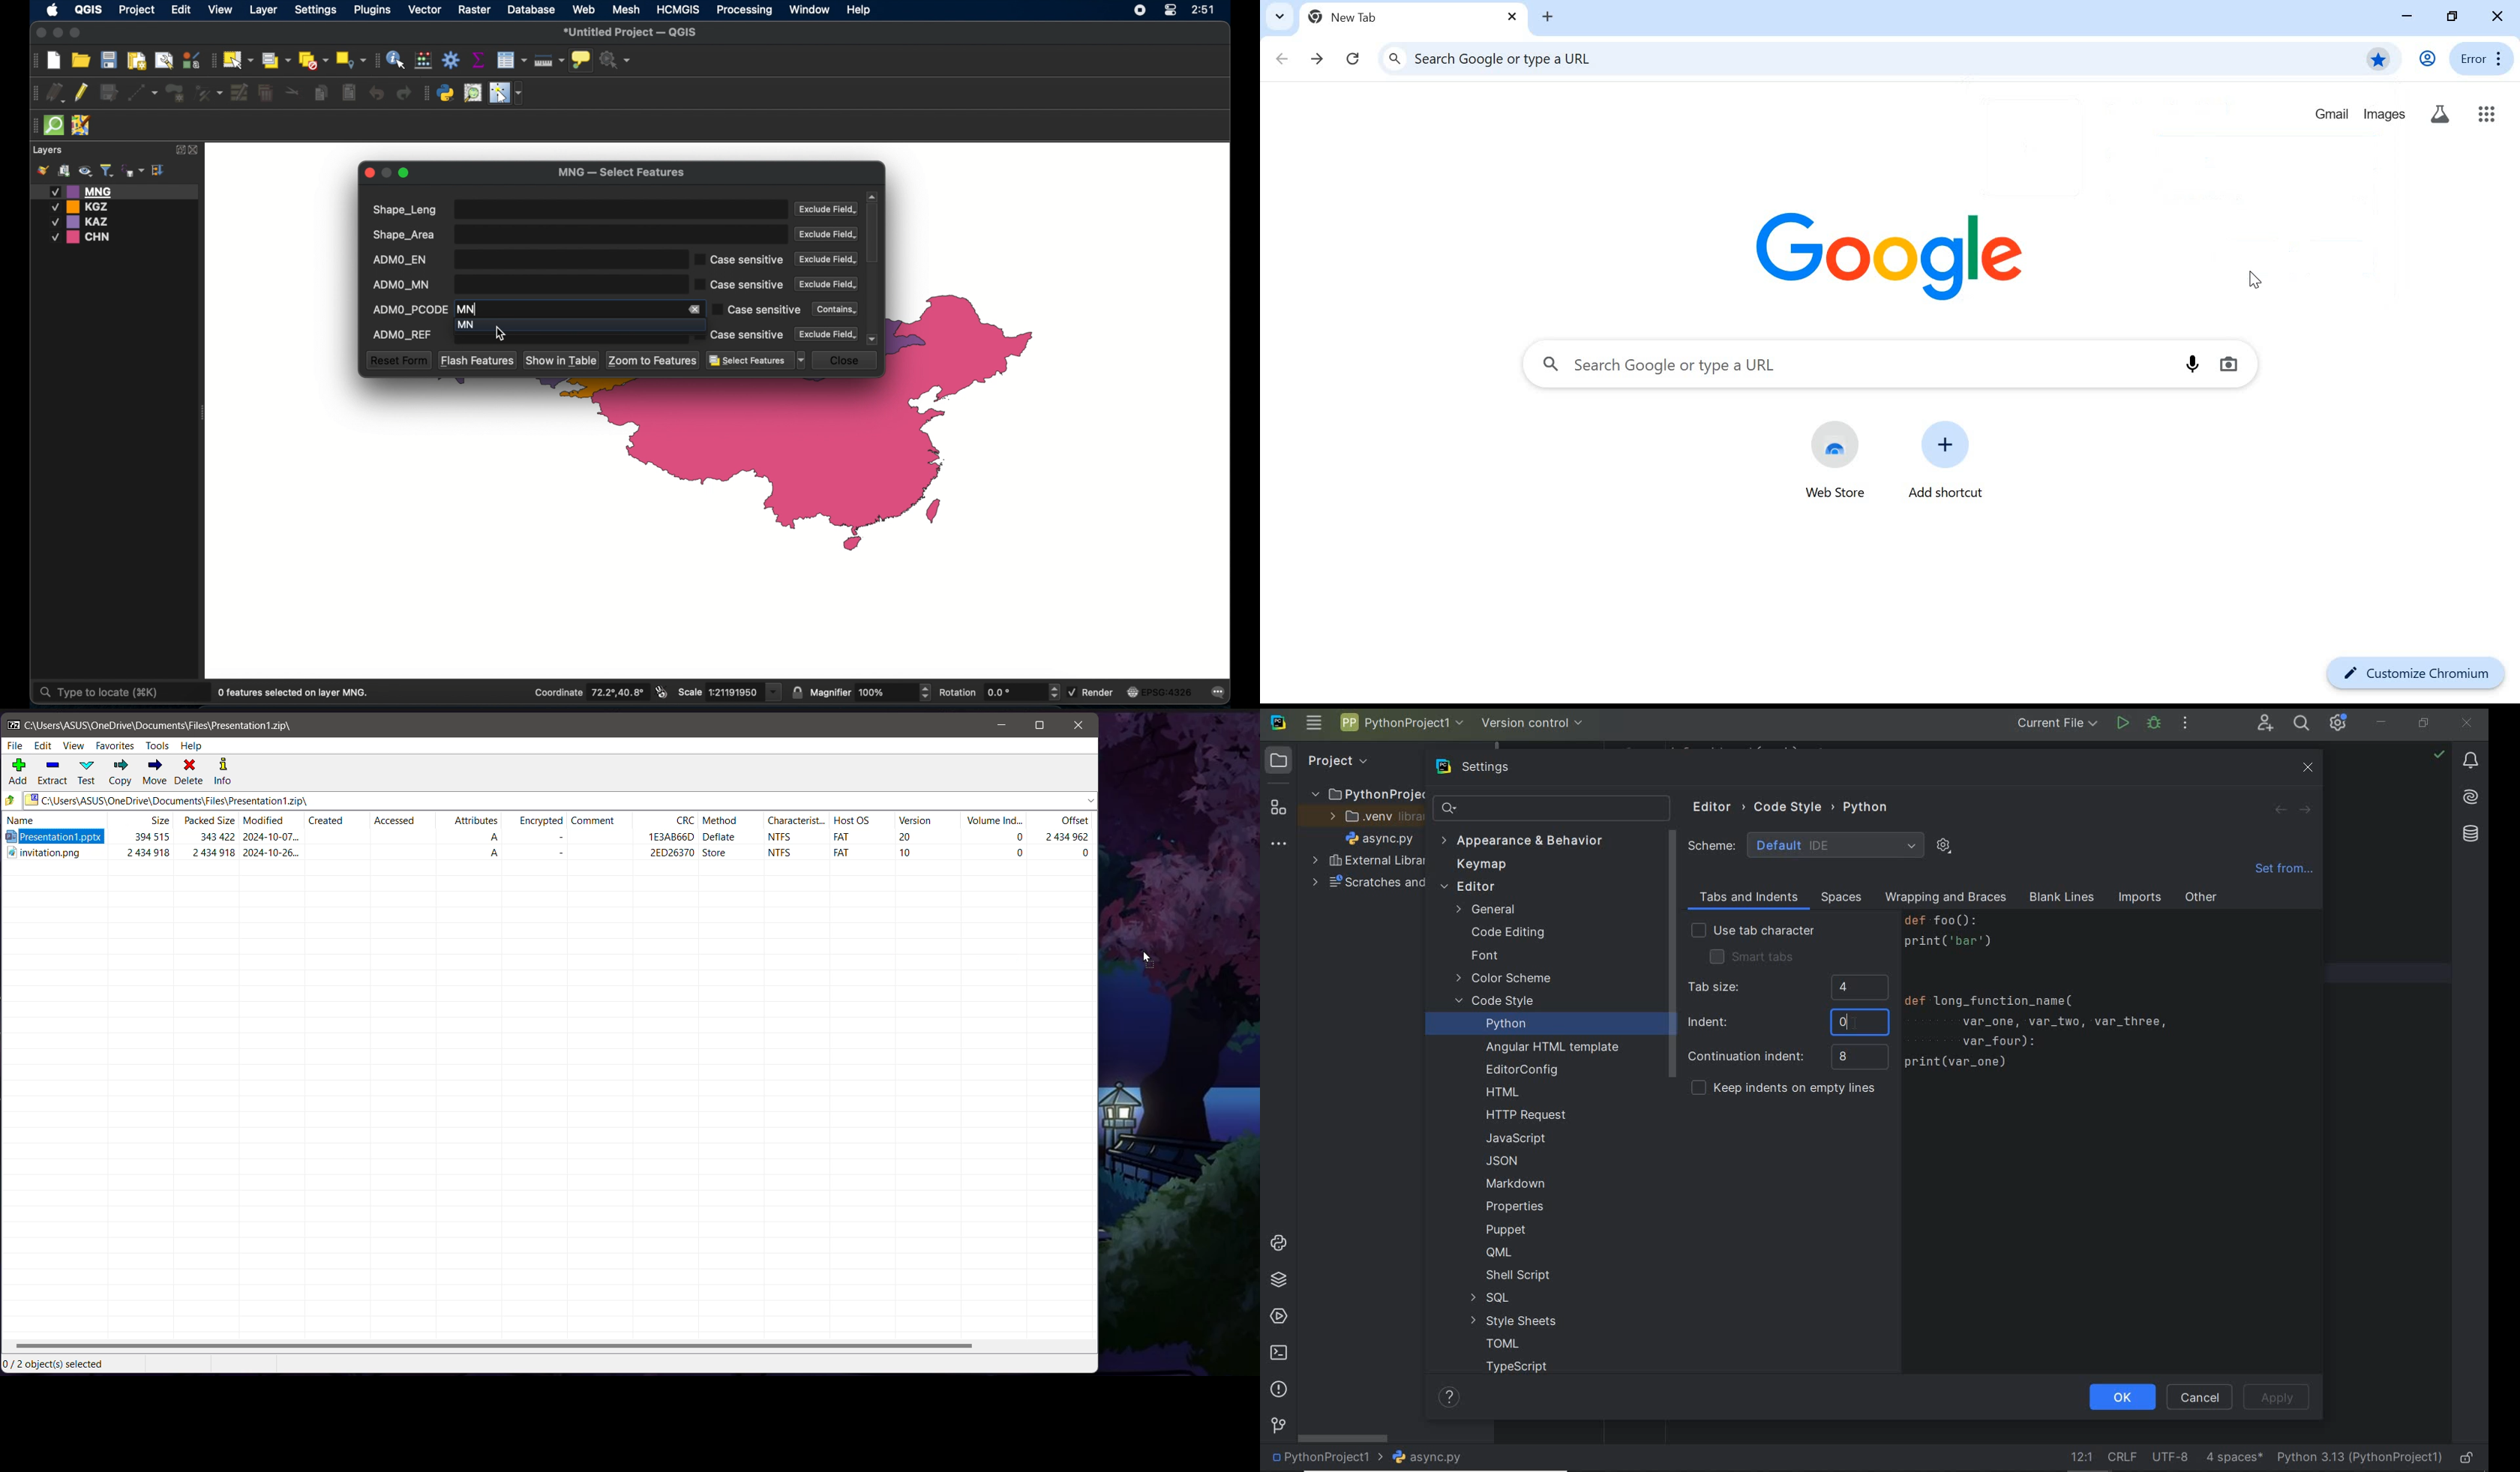  Describe the element at coordinates (216, 837) in the screenshot. I see `343422` at that location.